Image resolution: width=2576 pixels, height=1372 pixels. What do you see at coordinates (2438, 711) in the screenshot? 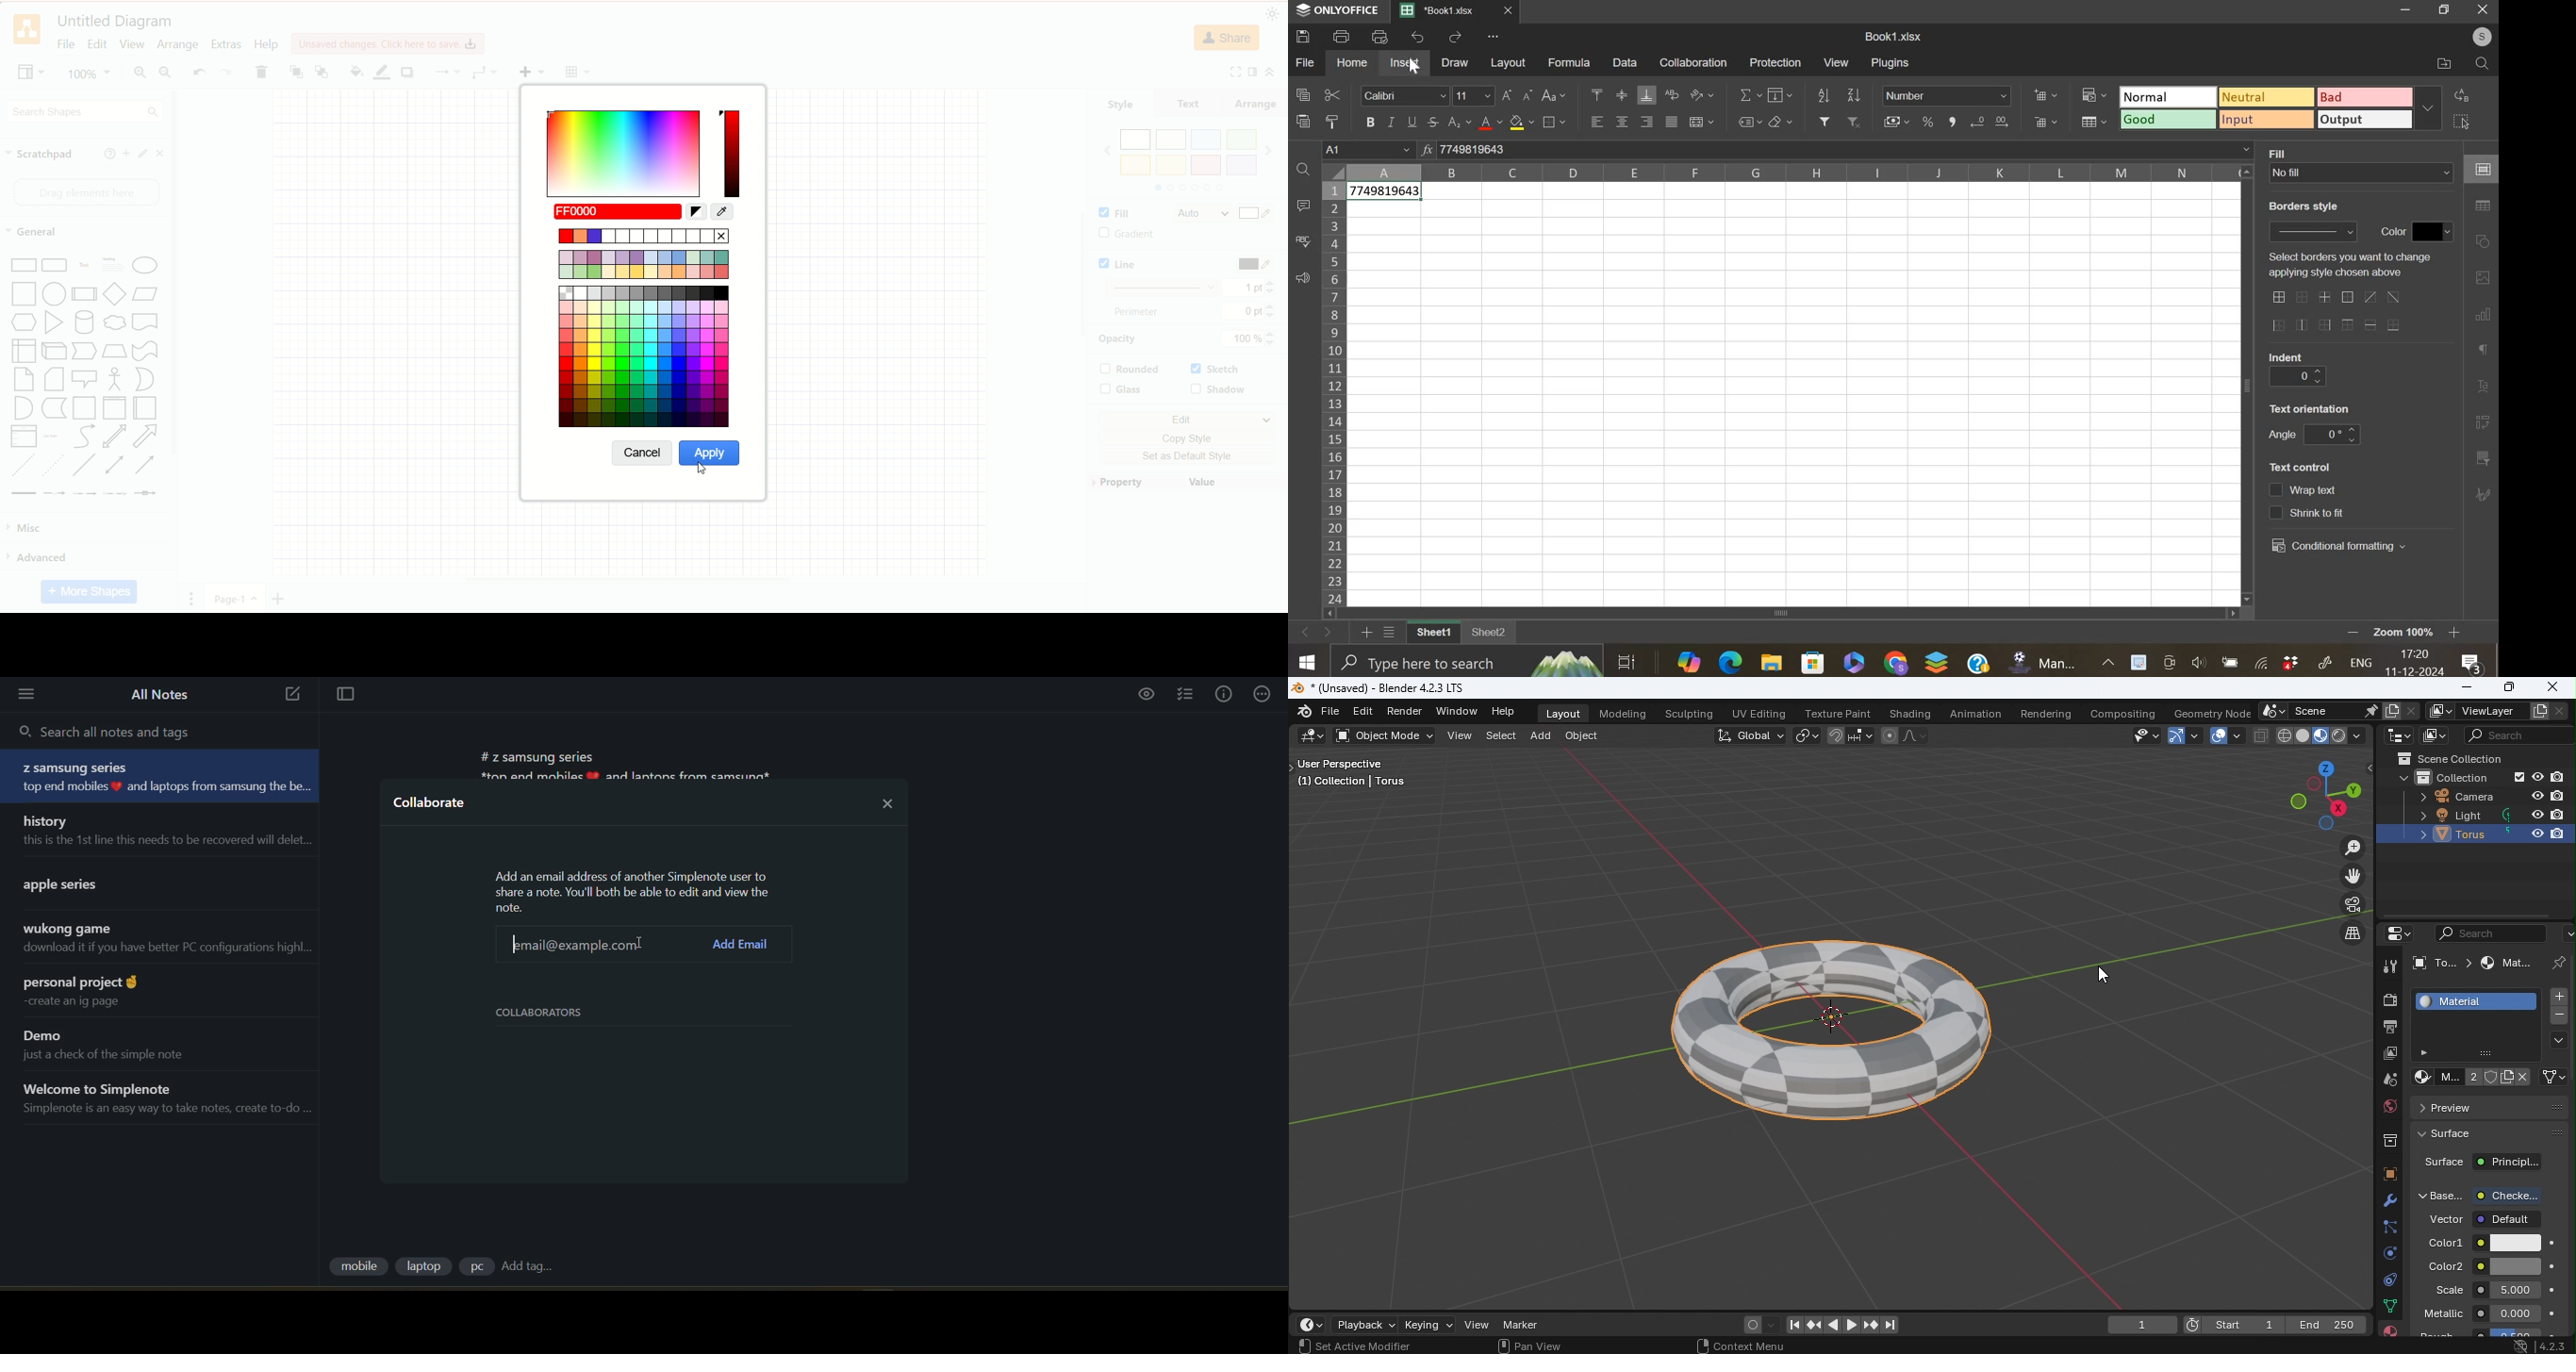
I see `The active workspace view layer showing in the window` at bounding box center [2438, 711].